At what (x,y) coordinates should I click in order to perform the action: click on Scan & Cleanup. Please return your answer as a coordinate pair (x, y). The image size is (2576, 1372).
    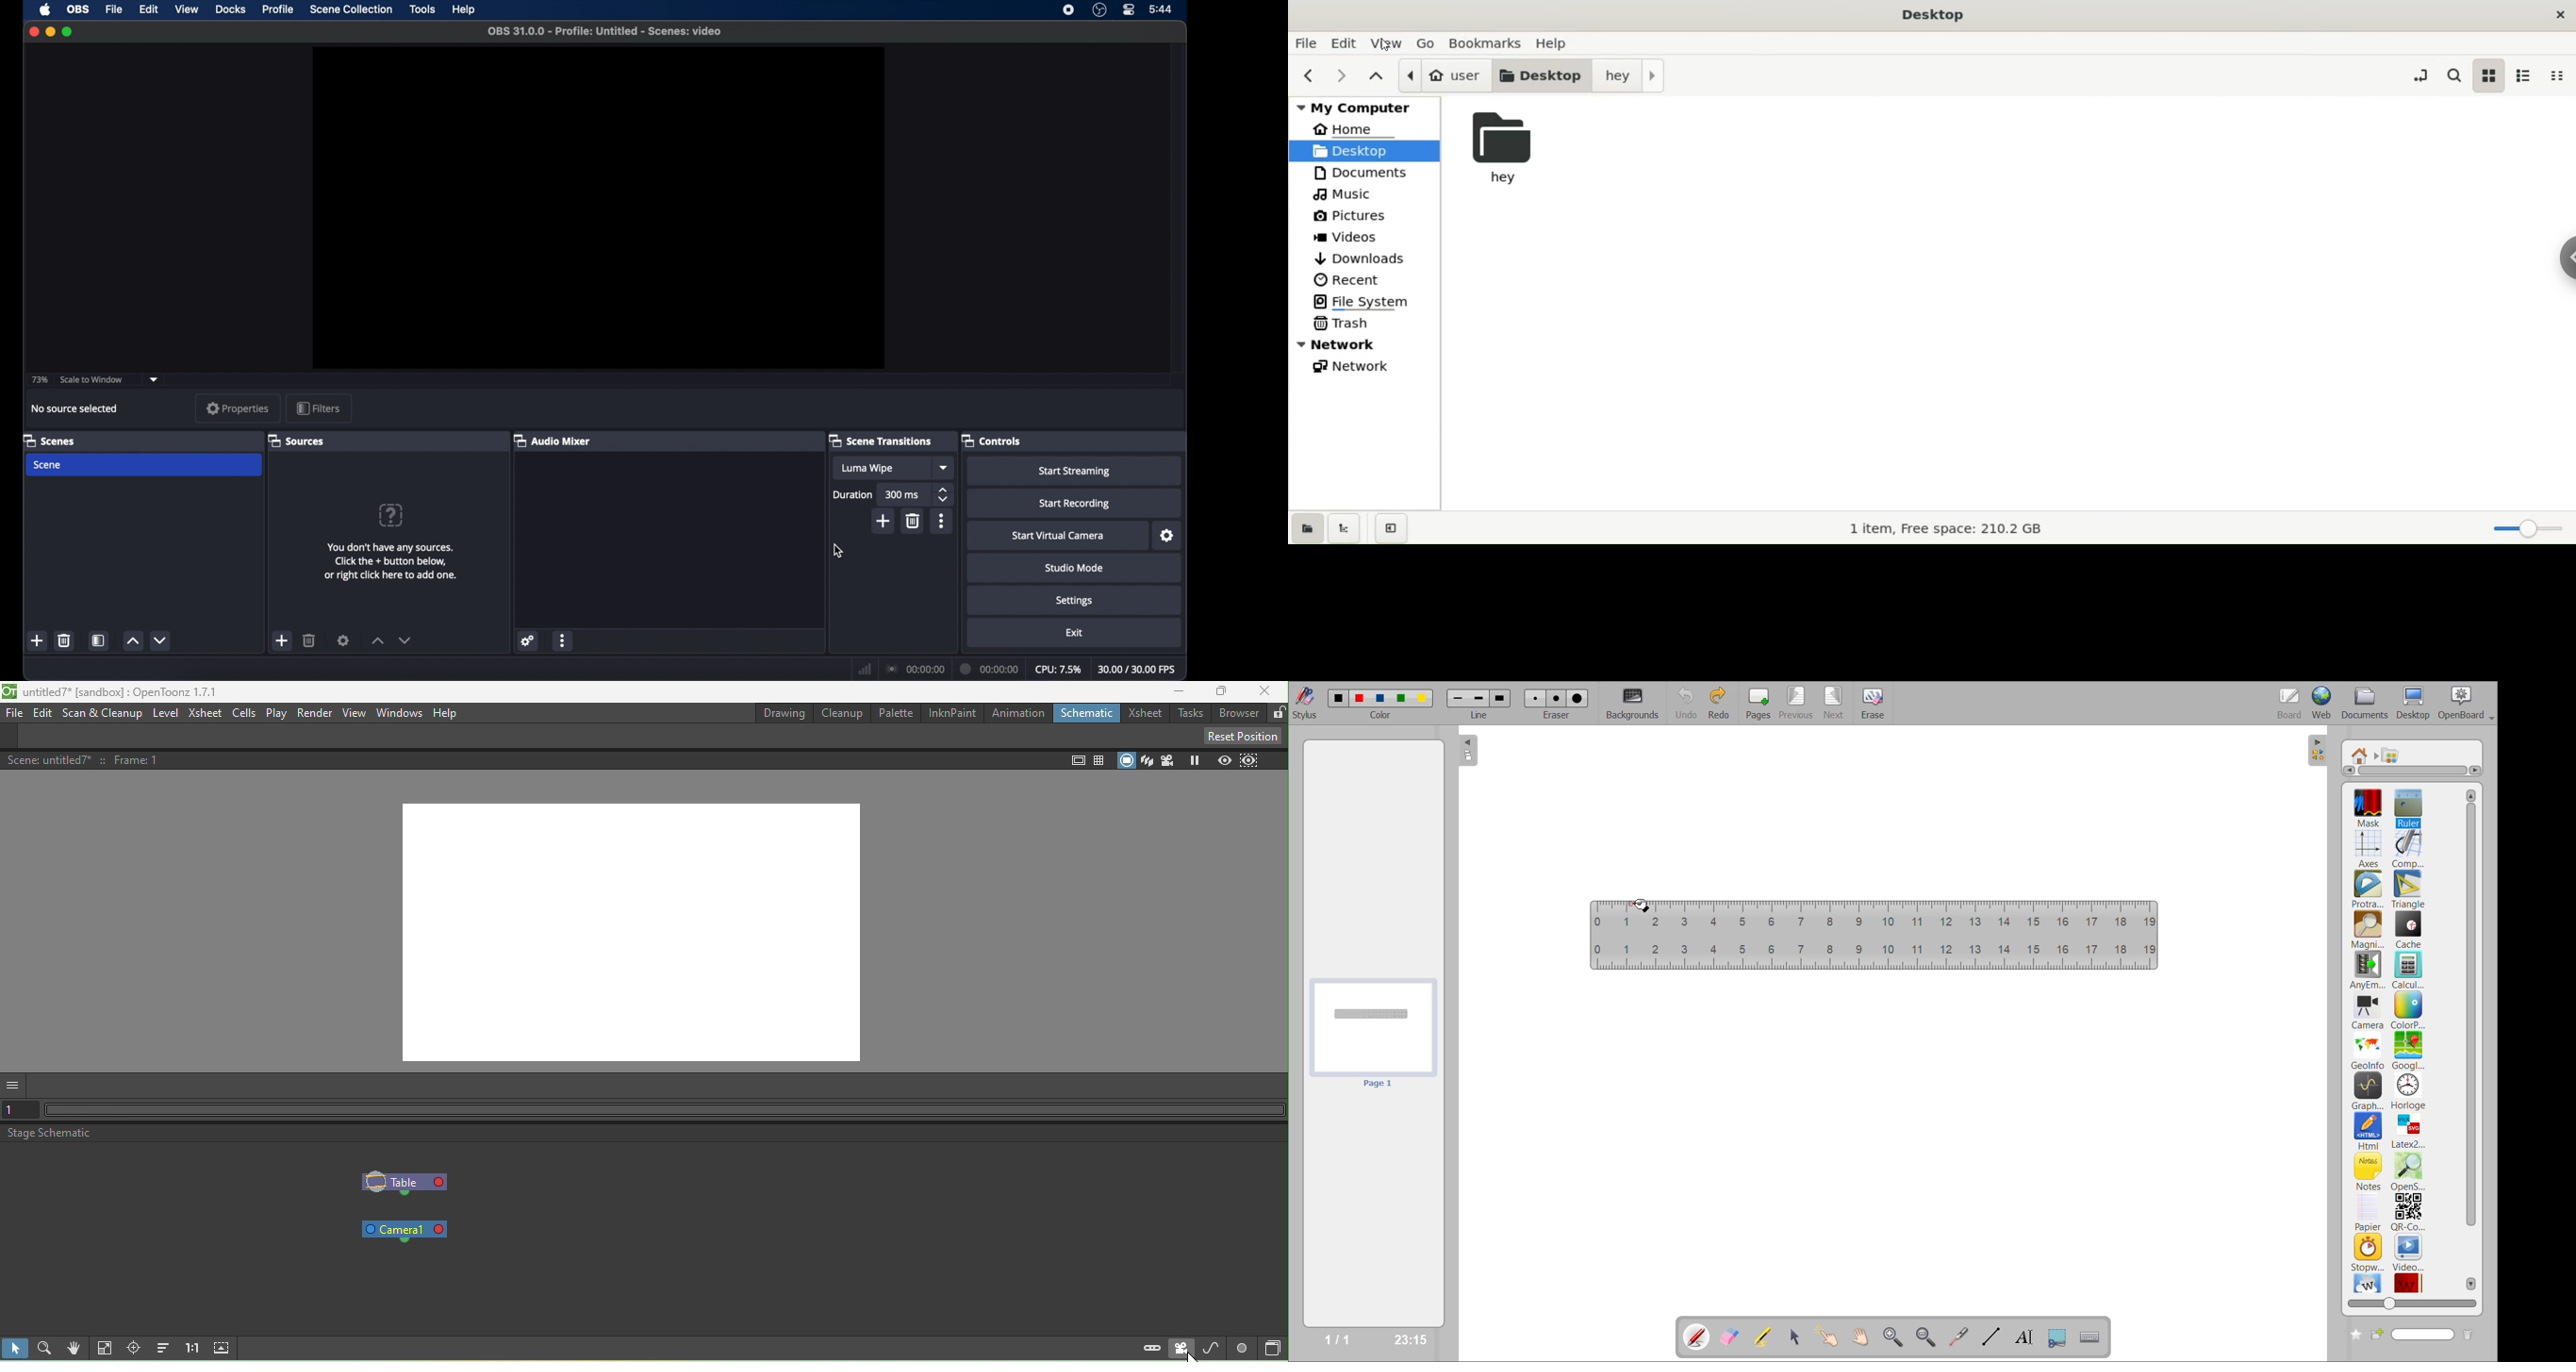
    Looking at the image, I should click on (105, 714).